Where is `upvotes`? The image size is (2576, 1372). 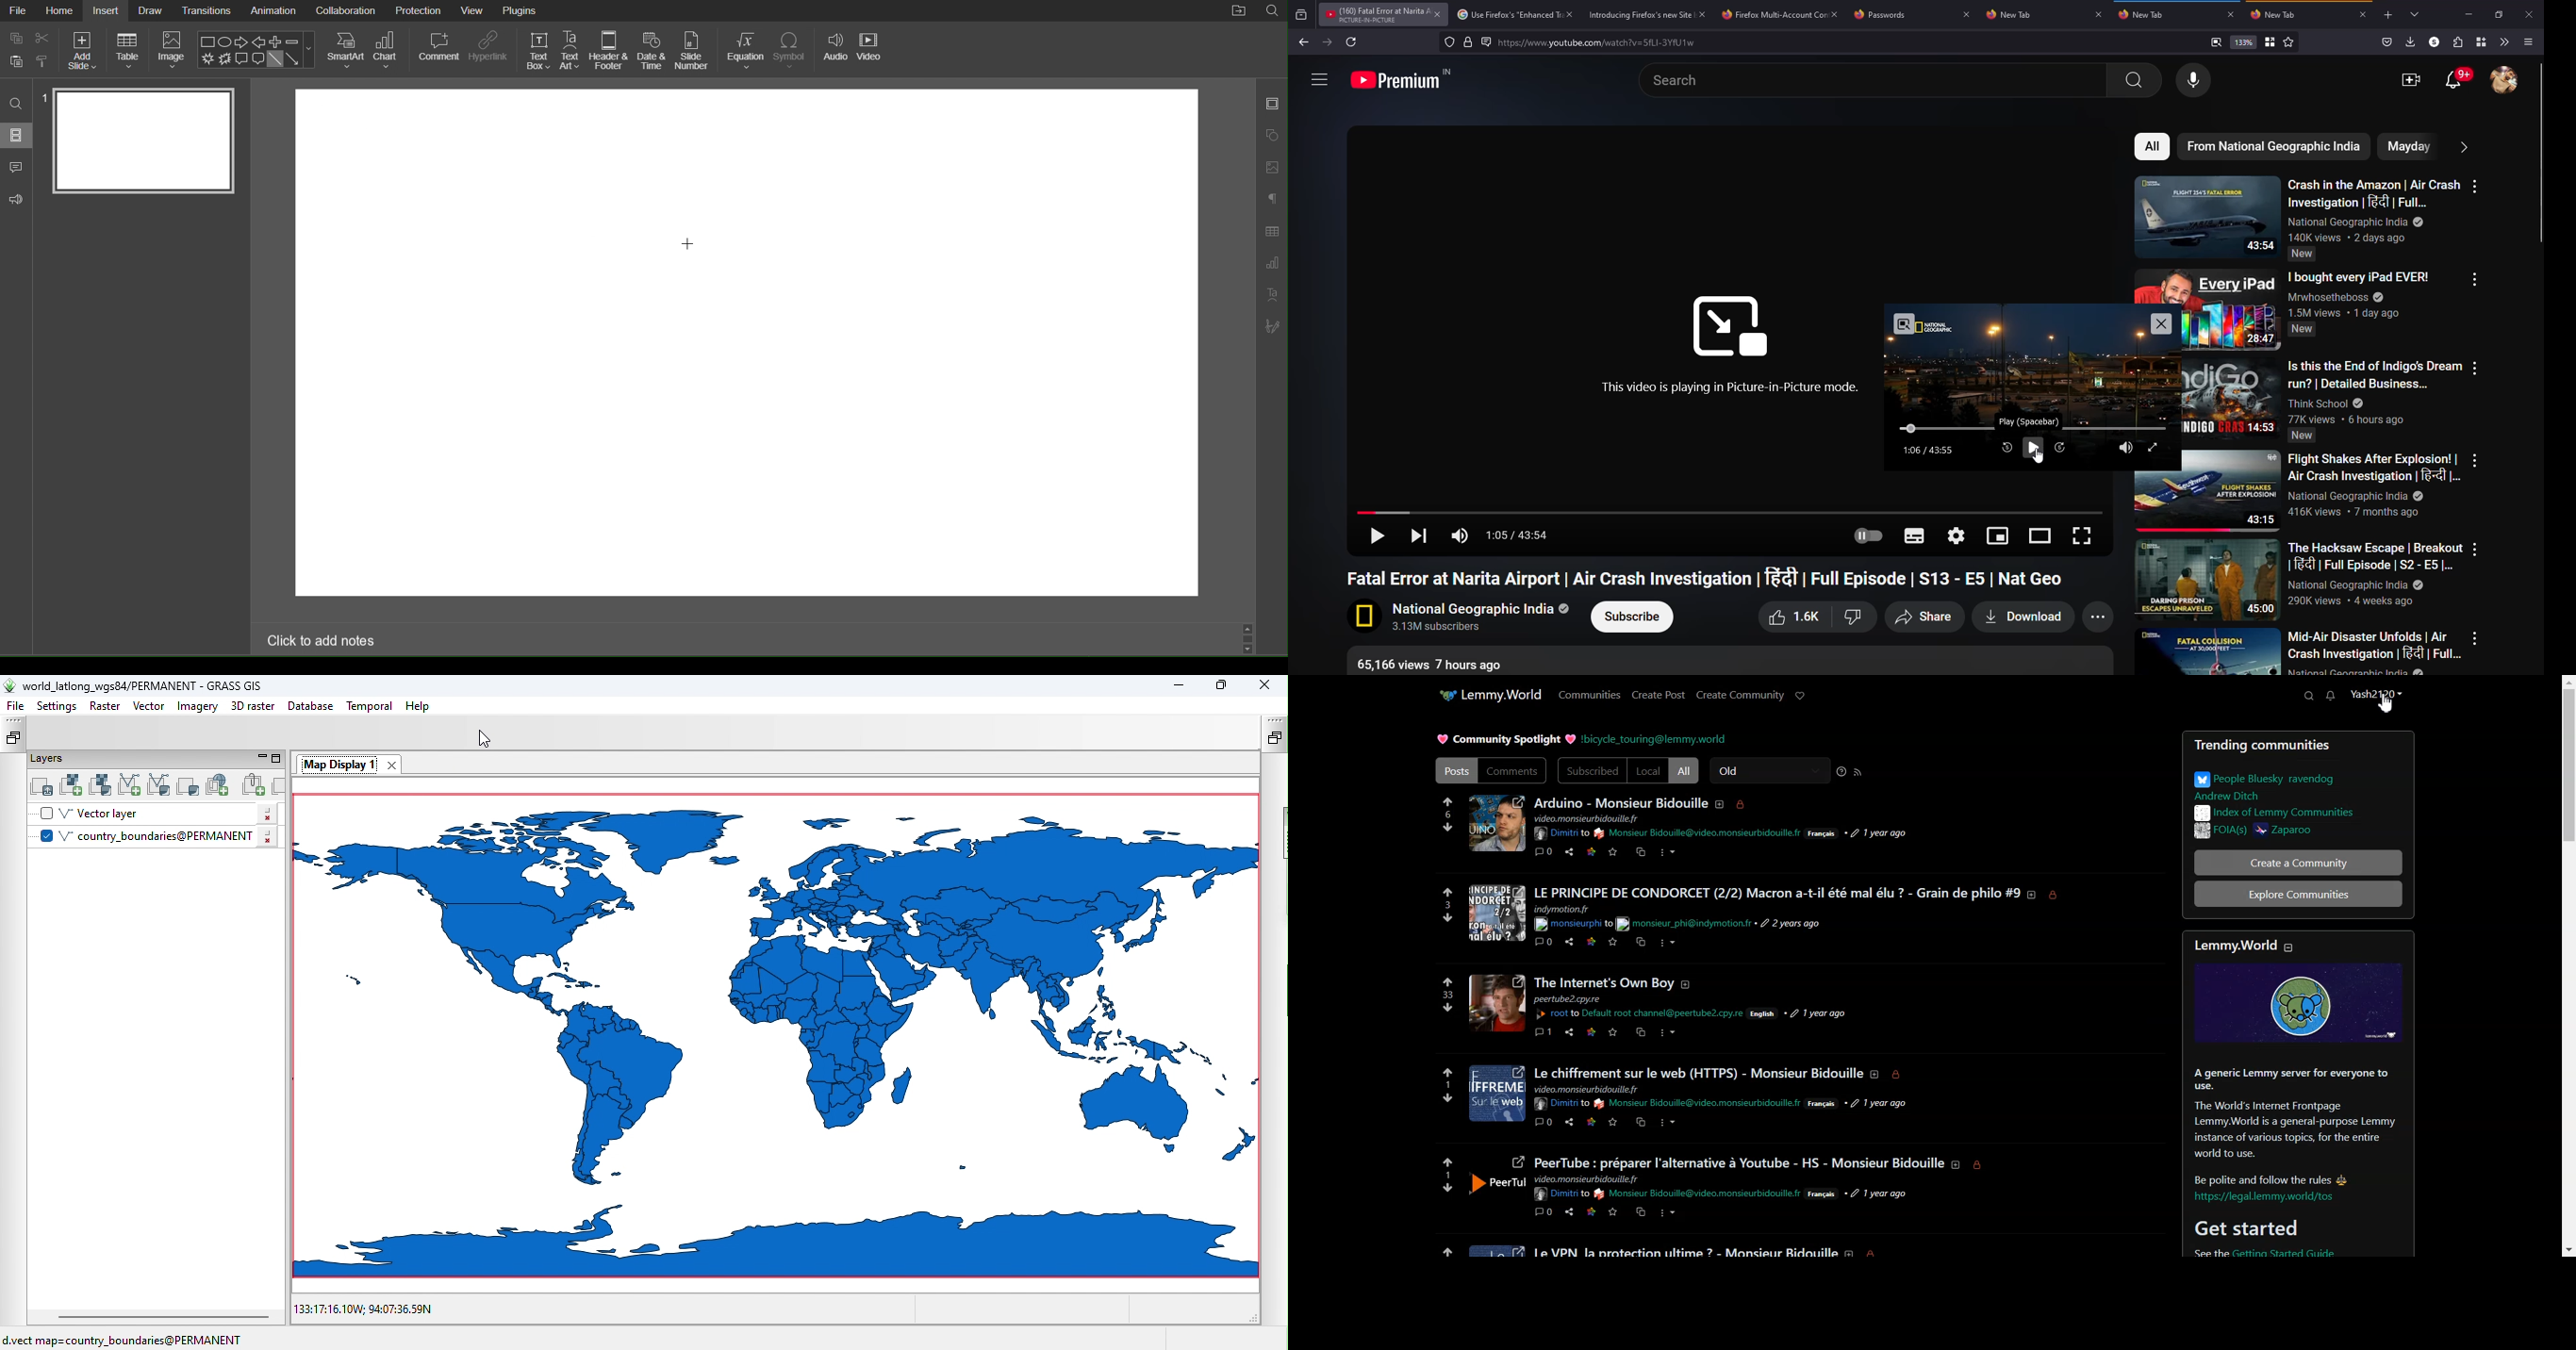 upvotes is located at coordinates (1440, 1246).